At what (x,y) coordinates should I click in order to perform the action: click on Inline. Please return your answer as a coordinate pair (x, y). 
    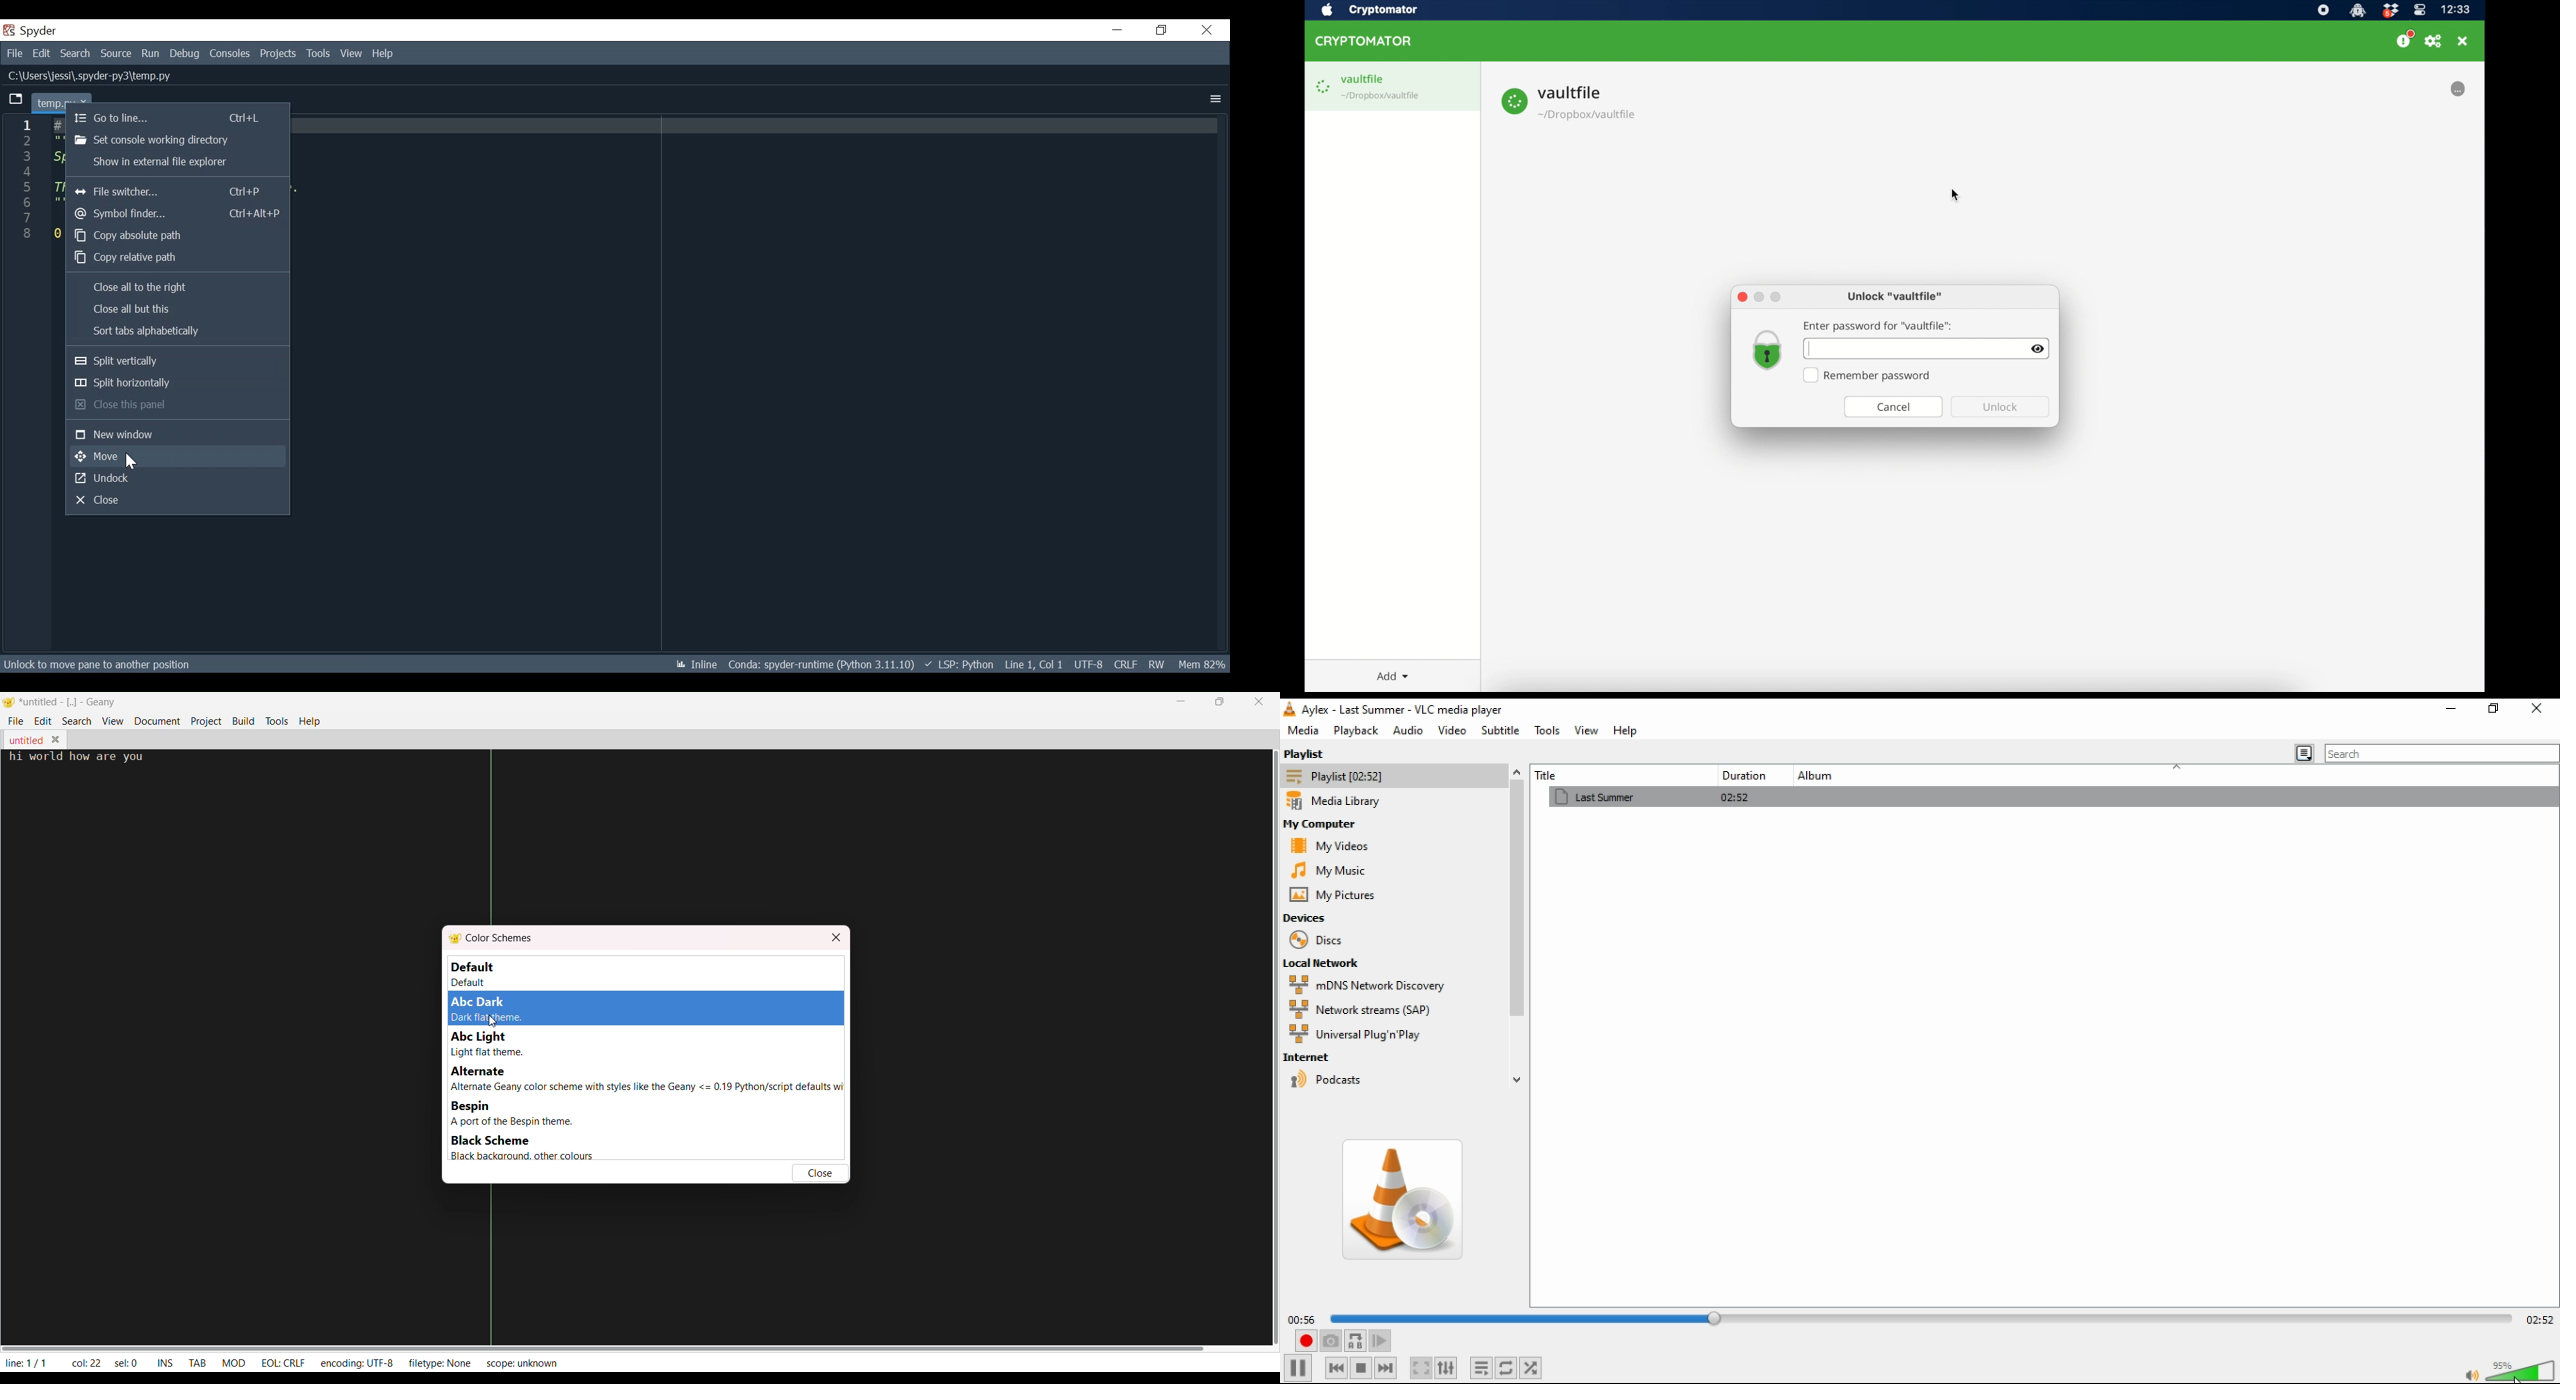
    Looking at the image, I should click on (697, 664).